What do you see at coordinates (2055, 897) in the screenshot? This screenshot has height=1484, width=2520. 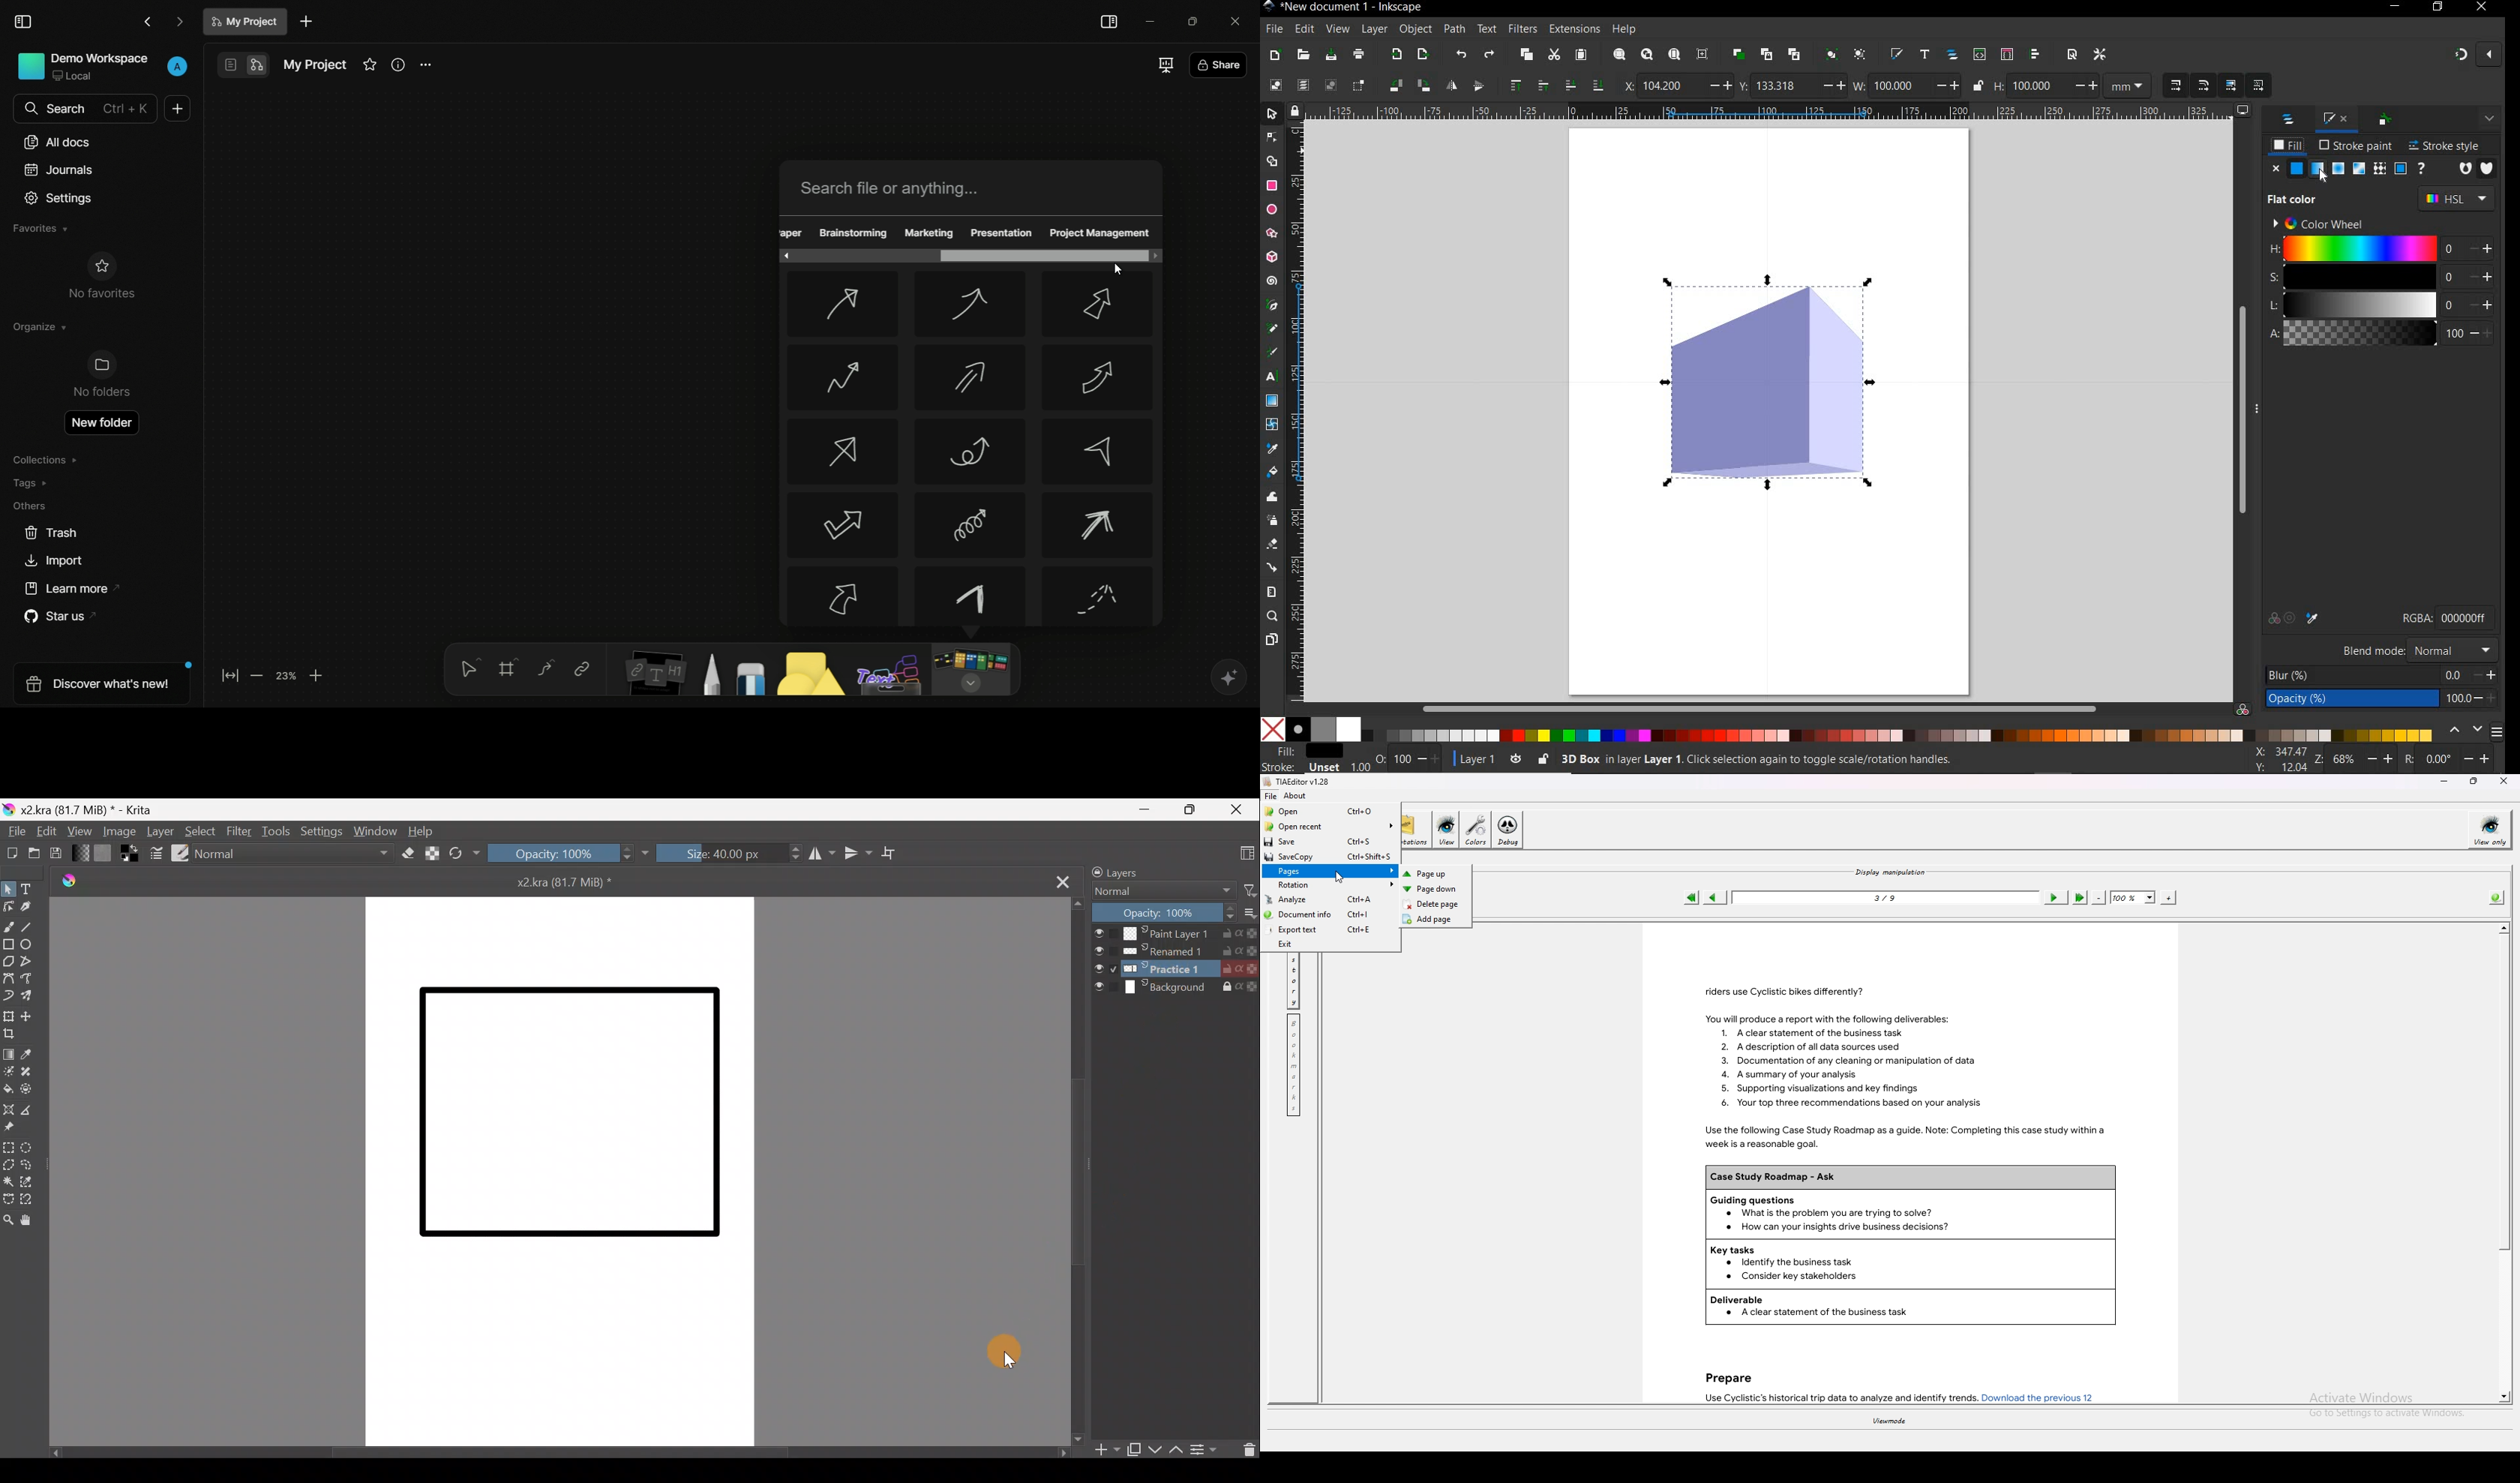 I see `next page` at bounding box center [2055, 897].